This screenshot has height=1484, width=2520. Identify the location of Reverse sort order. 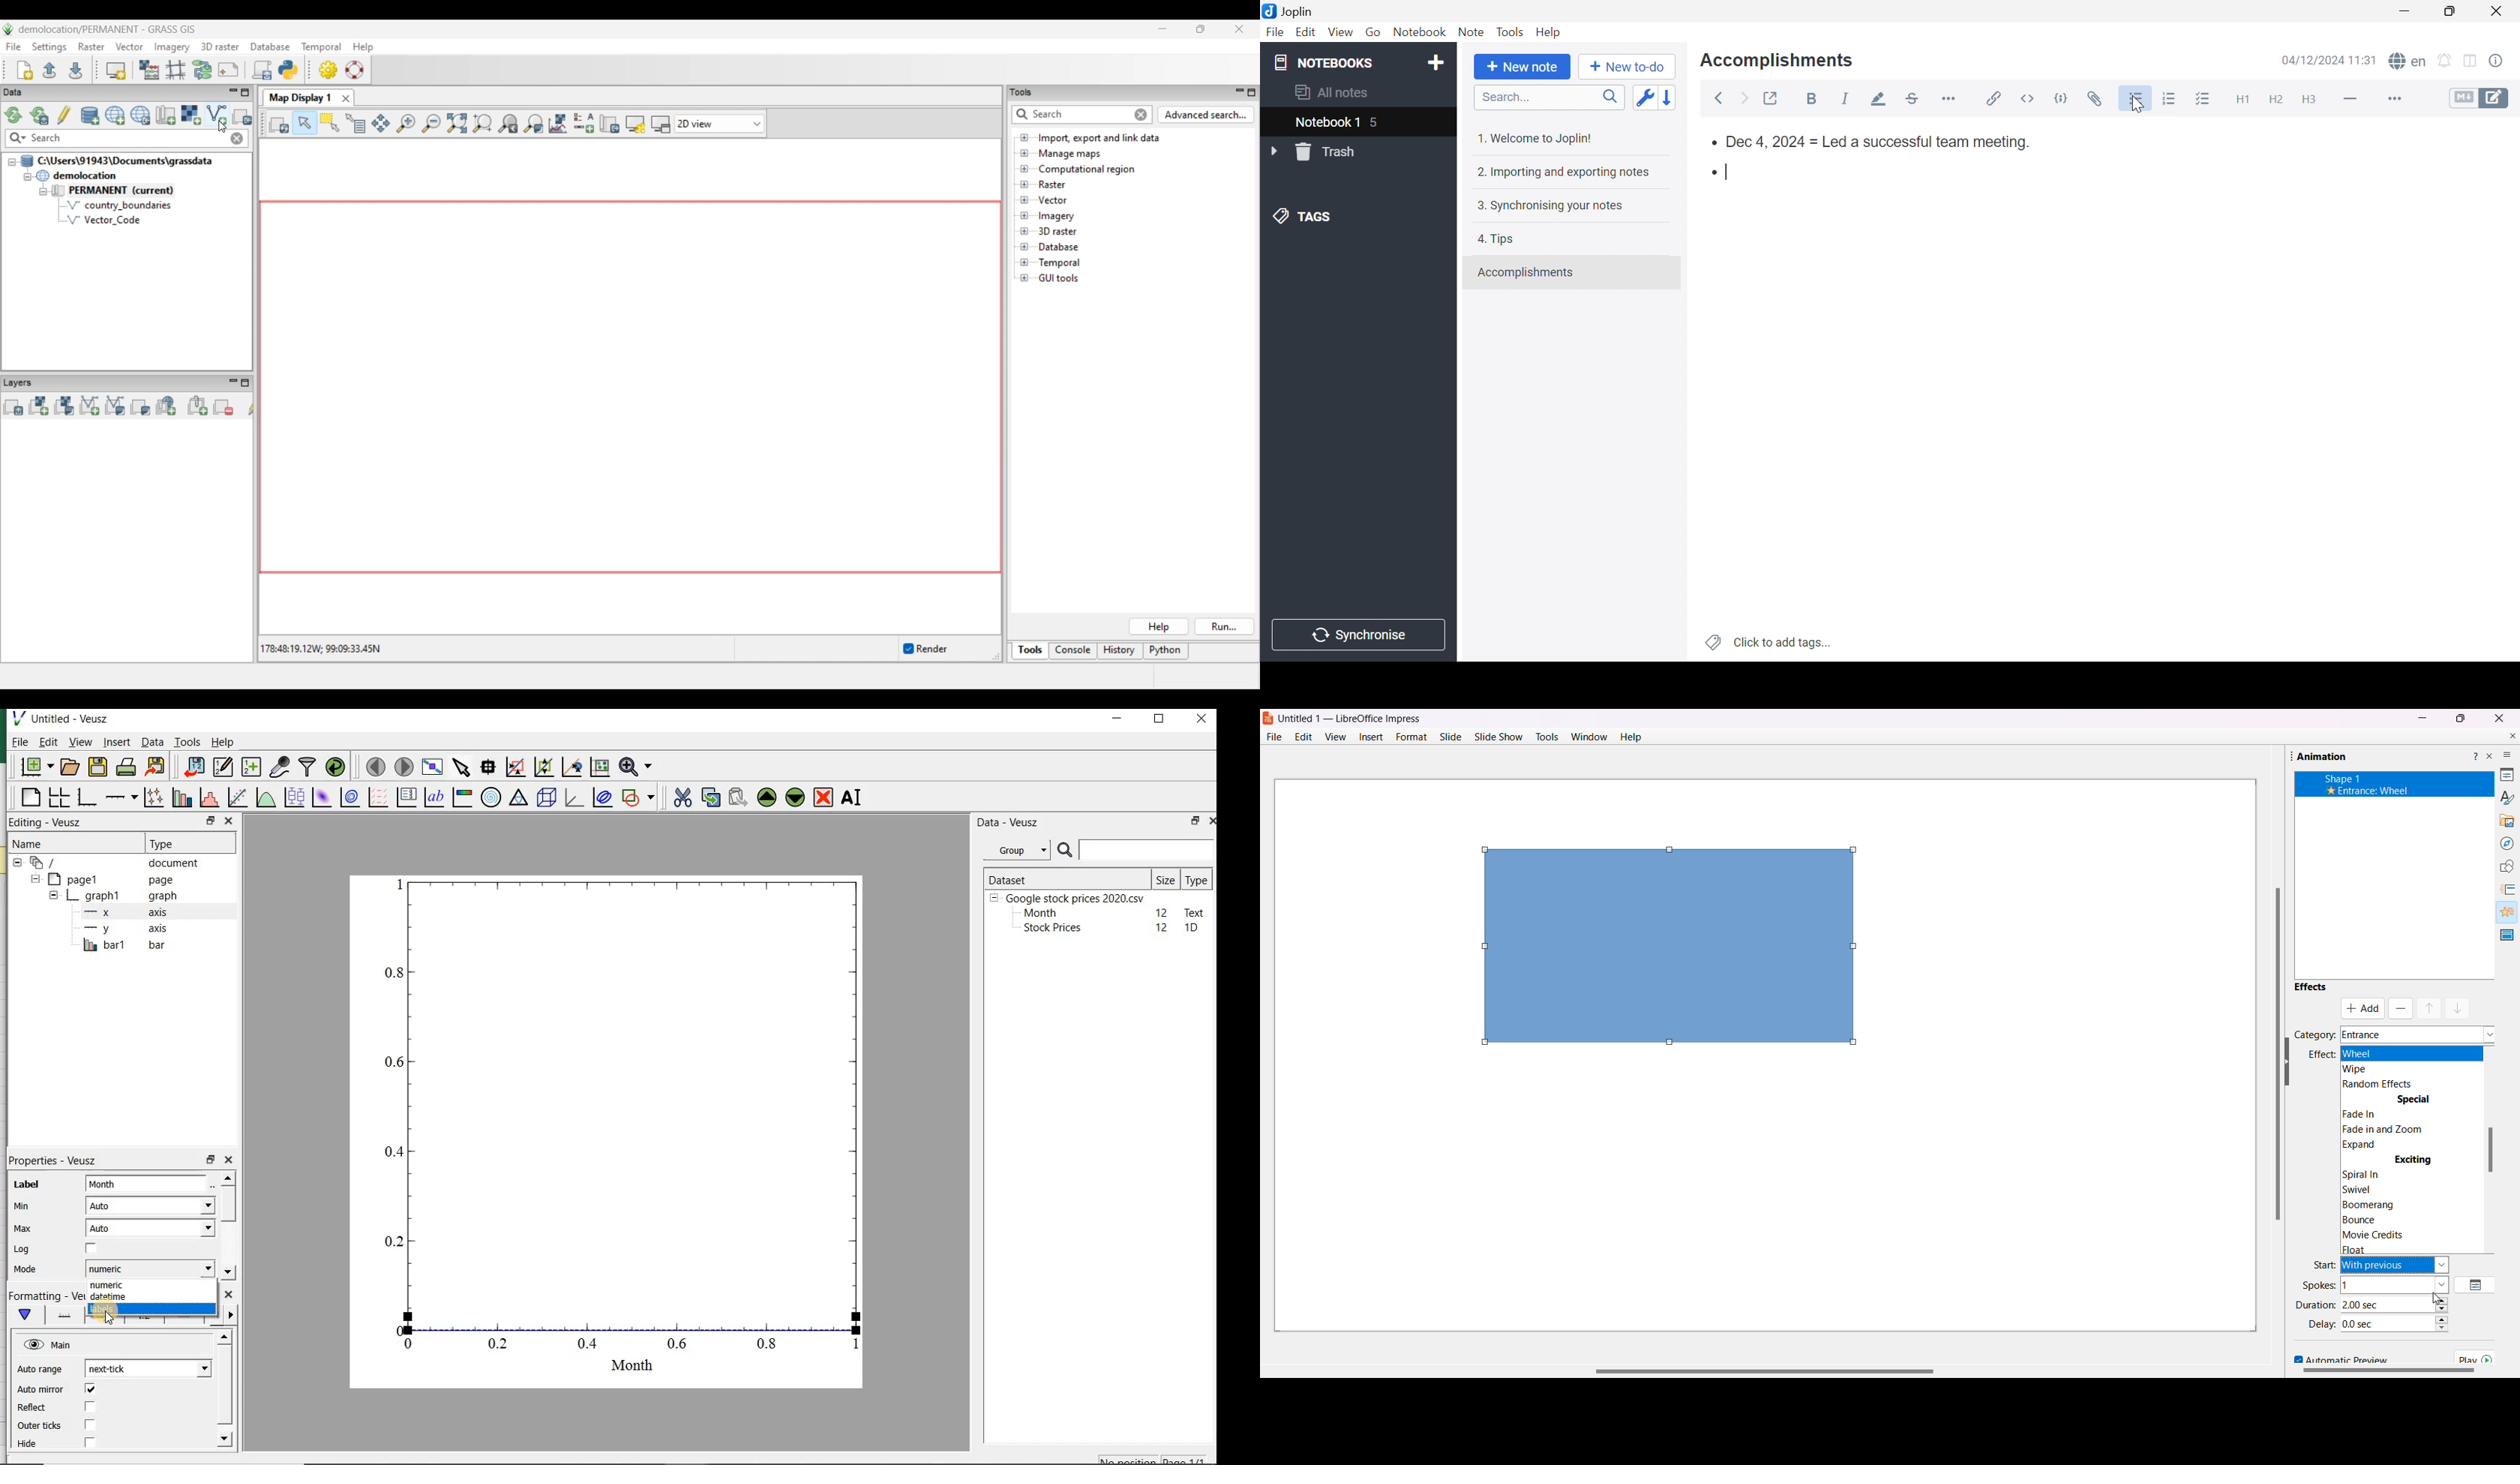
(1668, 97).